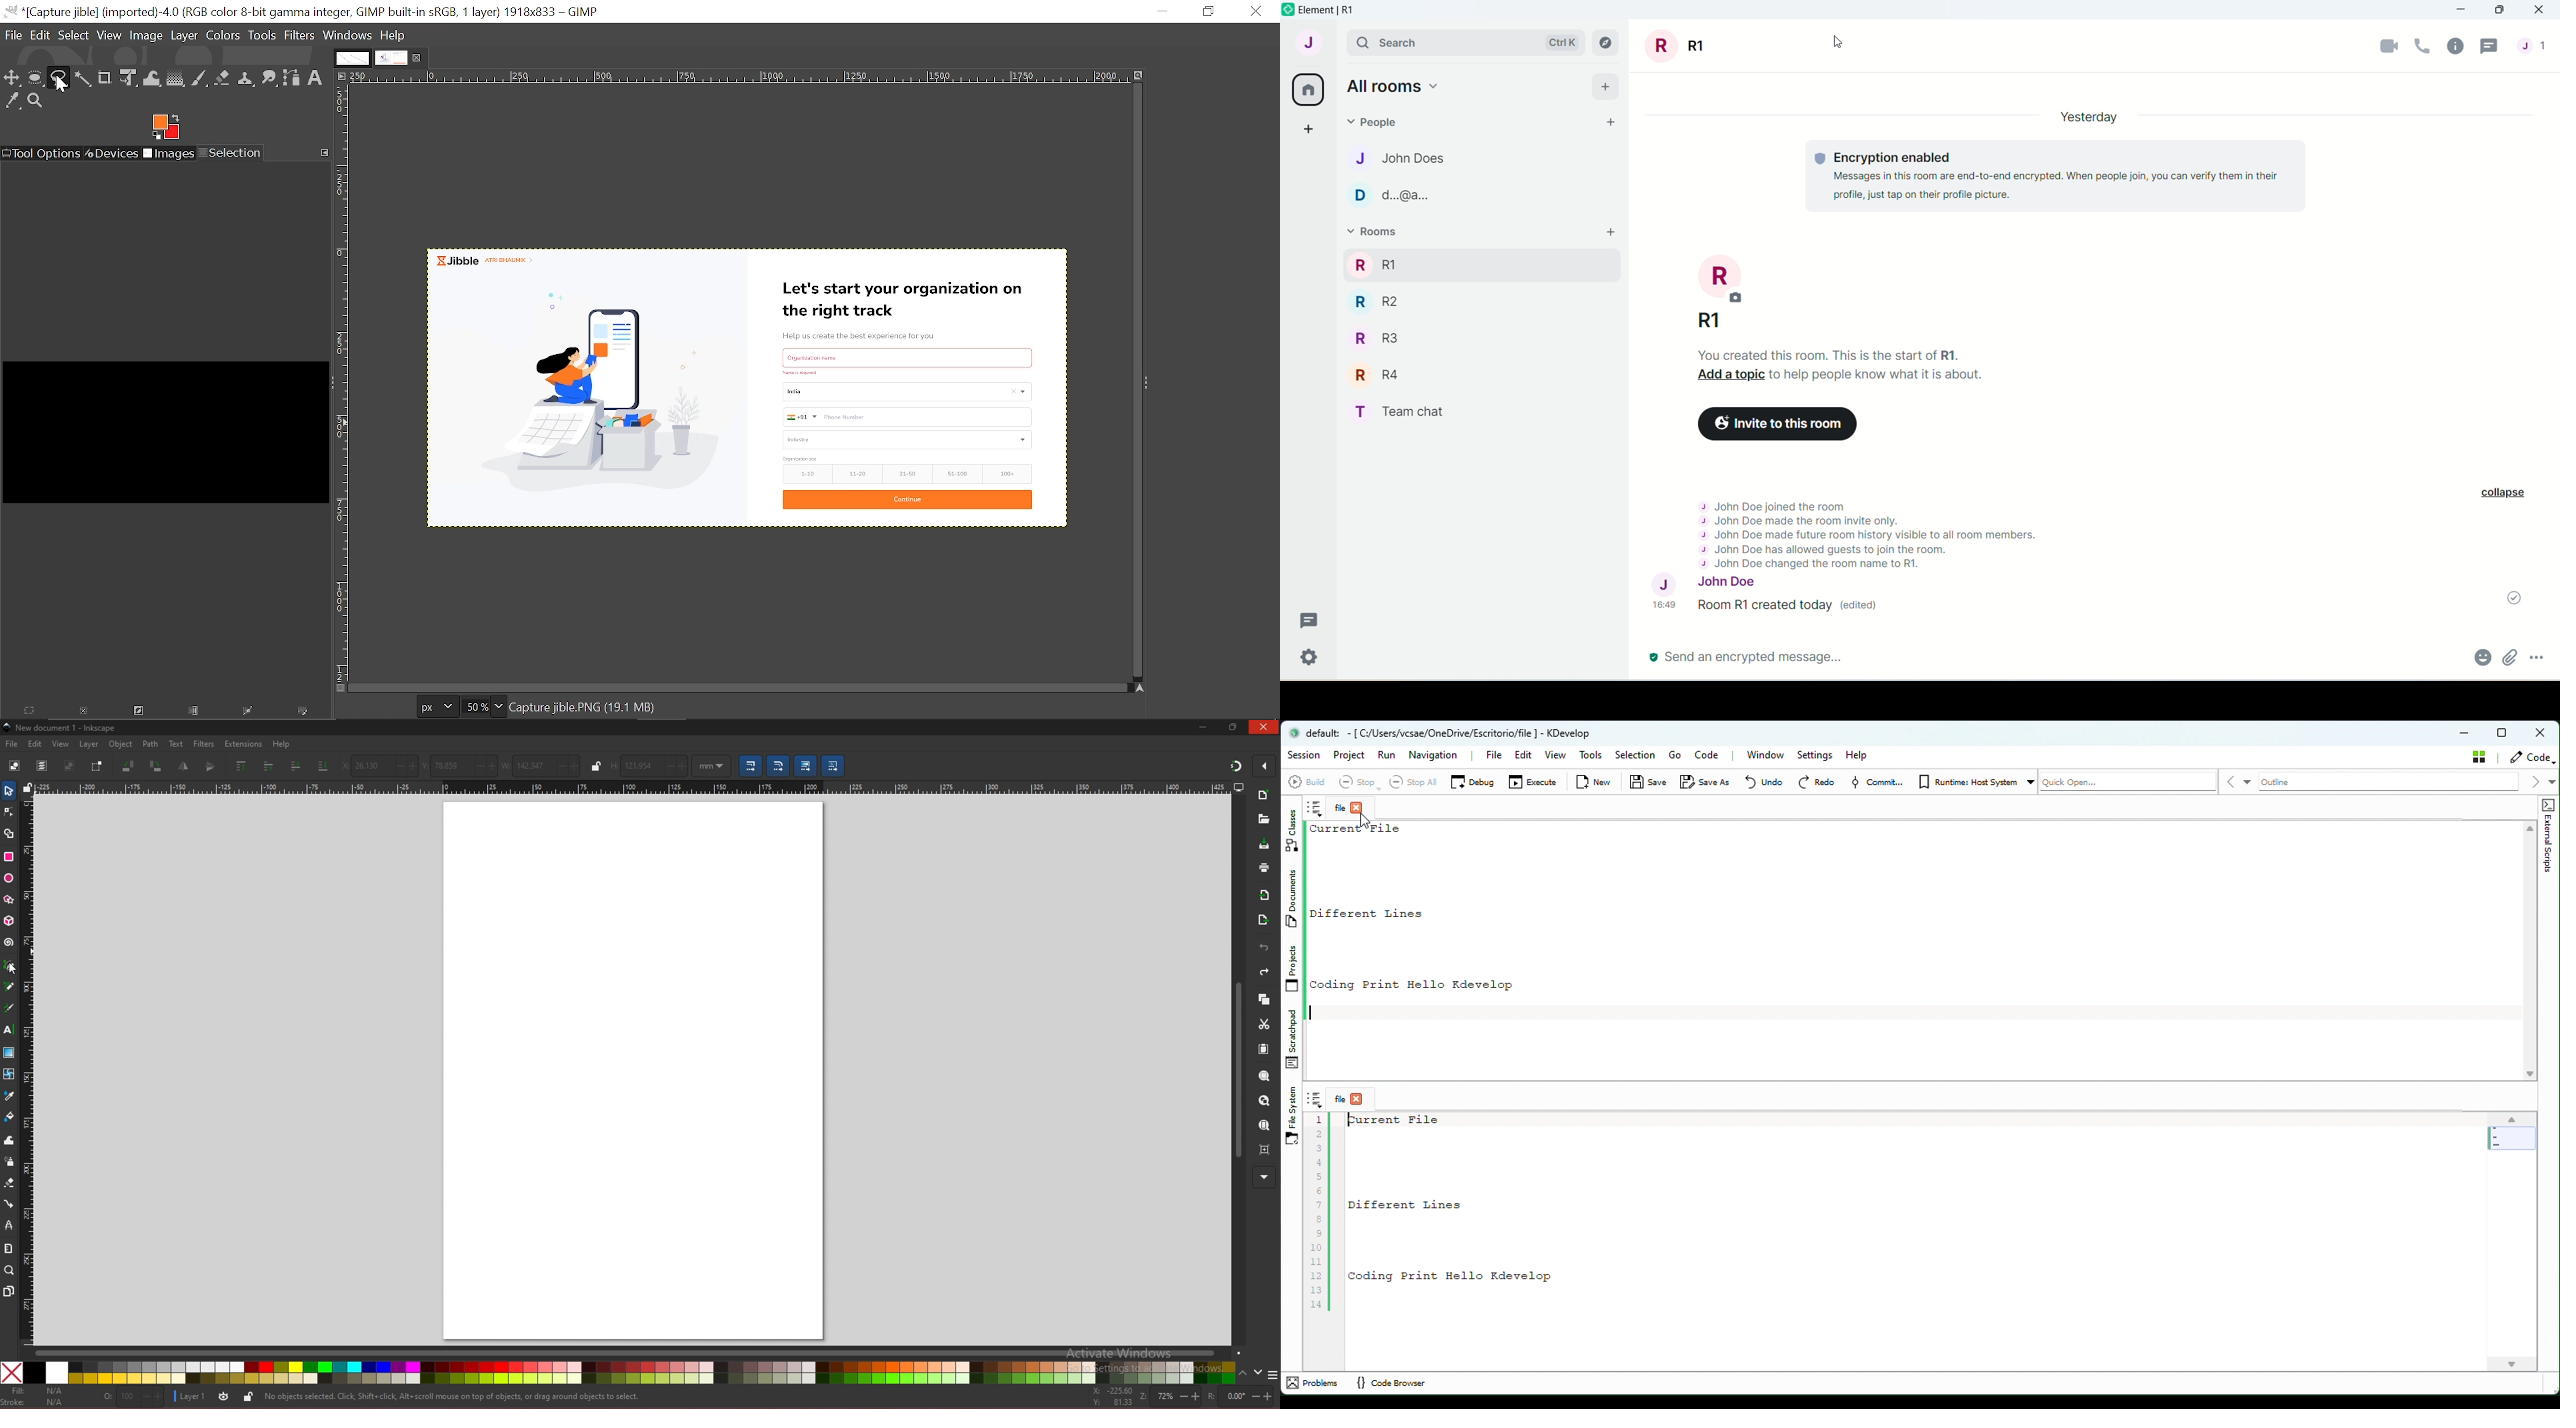 This screenshot has width=2576, height=1428. I want to click on © Encryption enabled
Messages in this room are end-to-end encrypted. When people join, you can verify them in their
profile, just tap on their profile picture., so click(2057, 175).